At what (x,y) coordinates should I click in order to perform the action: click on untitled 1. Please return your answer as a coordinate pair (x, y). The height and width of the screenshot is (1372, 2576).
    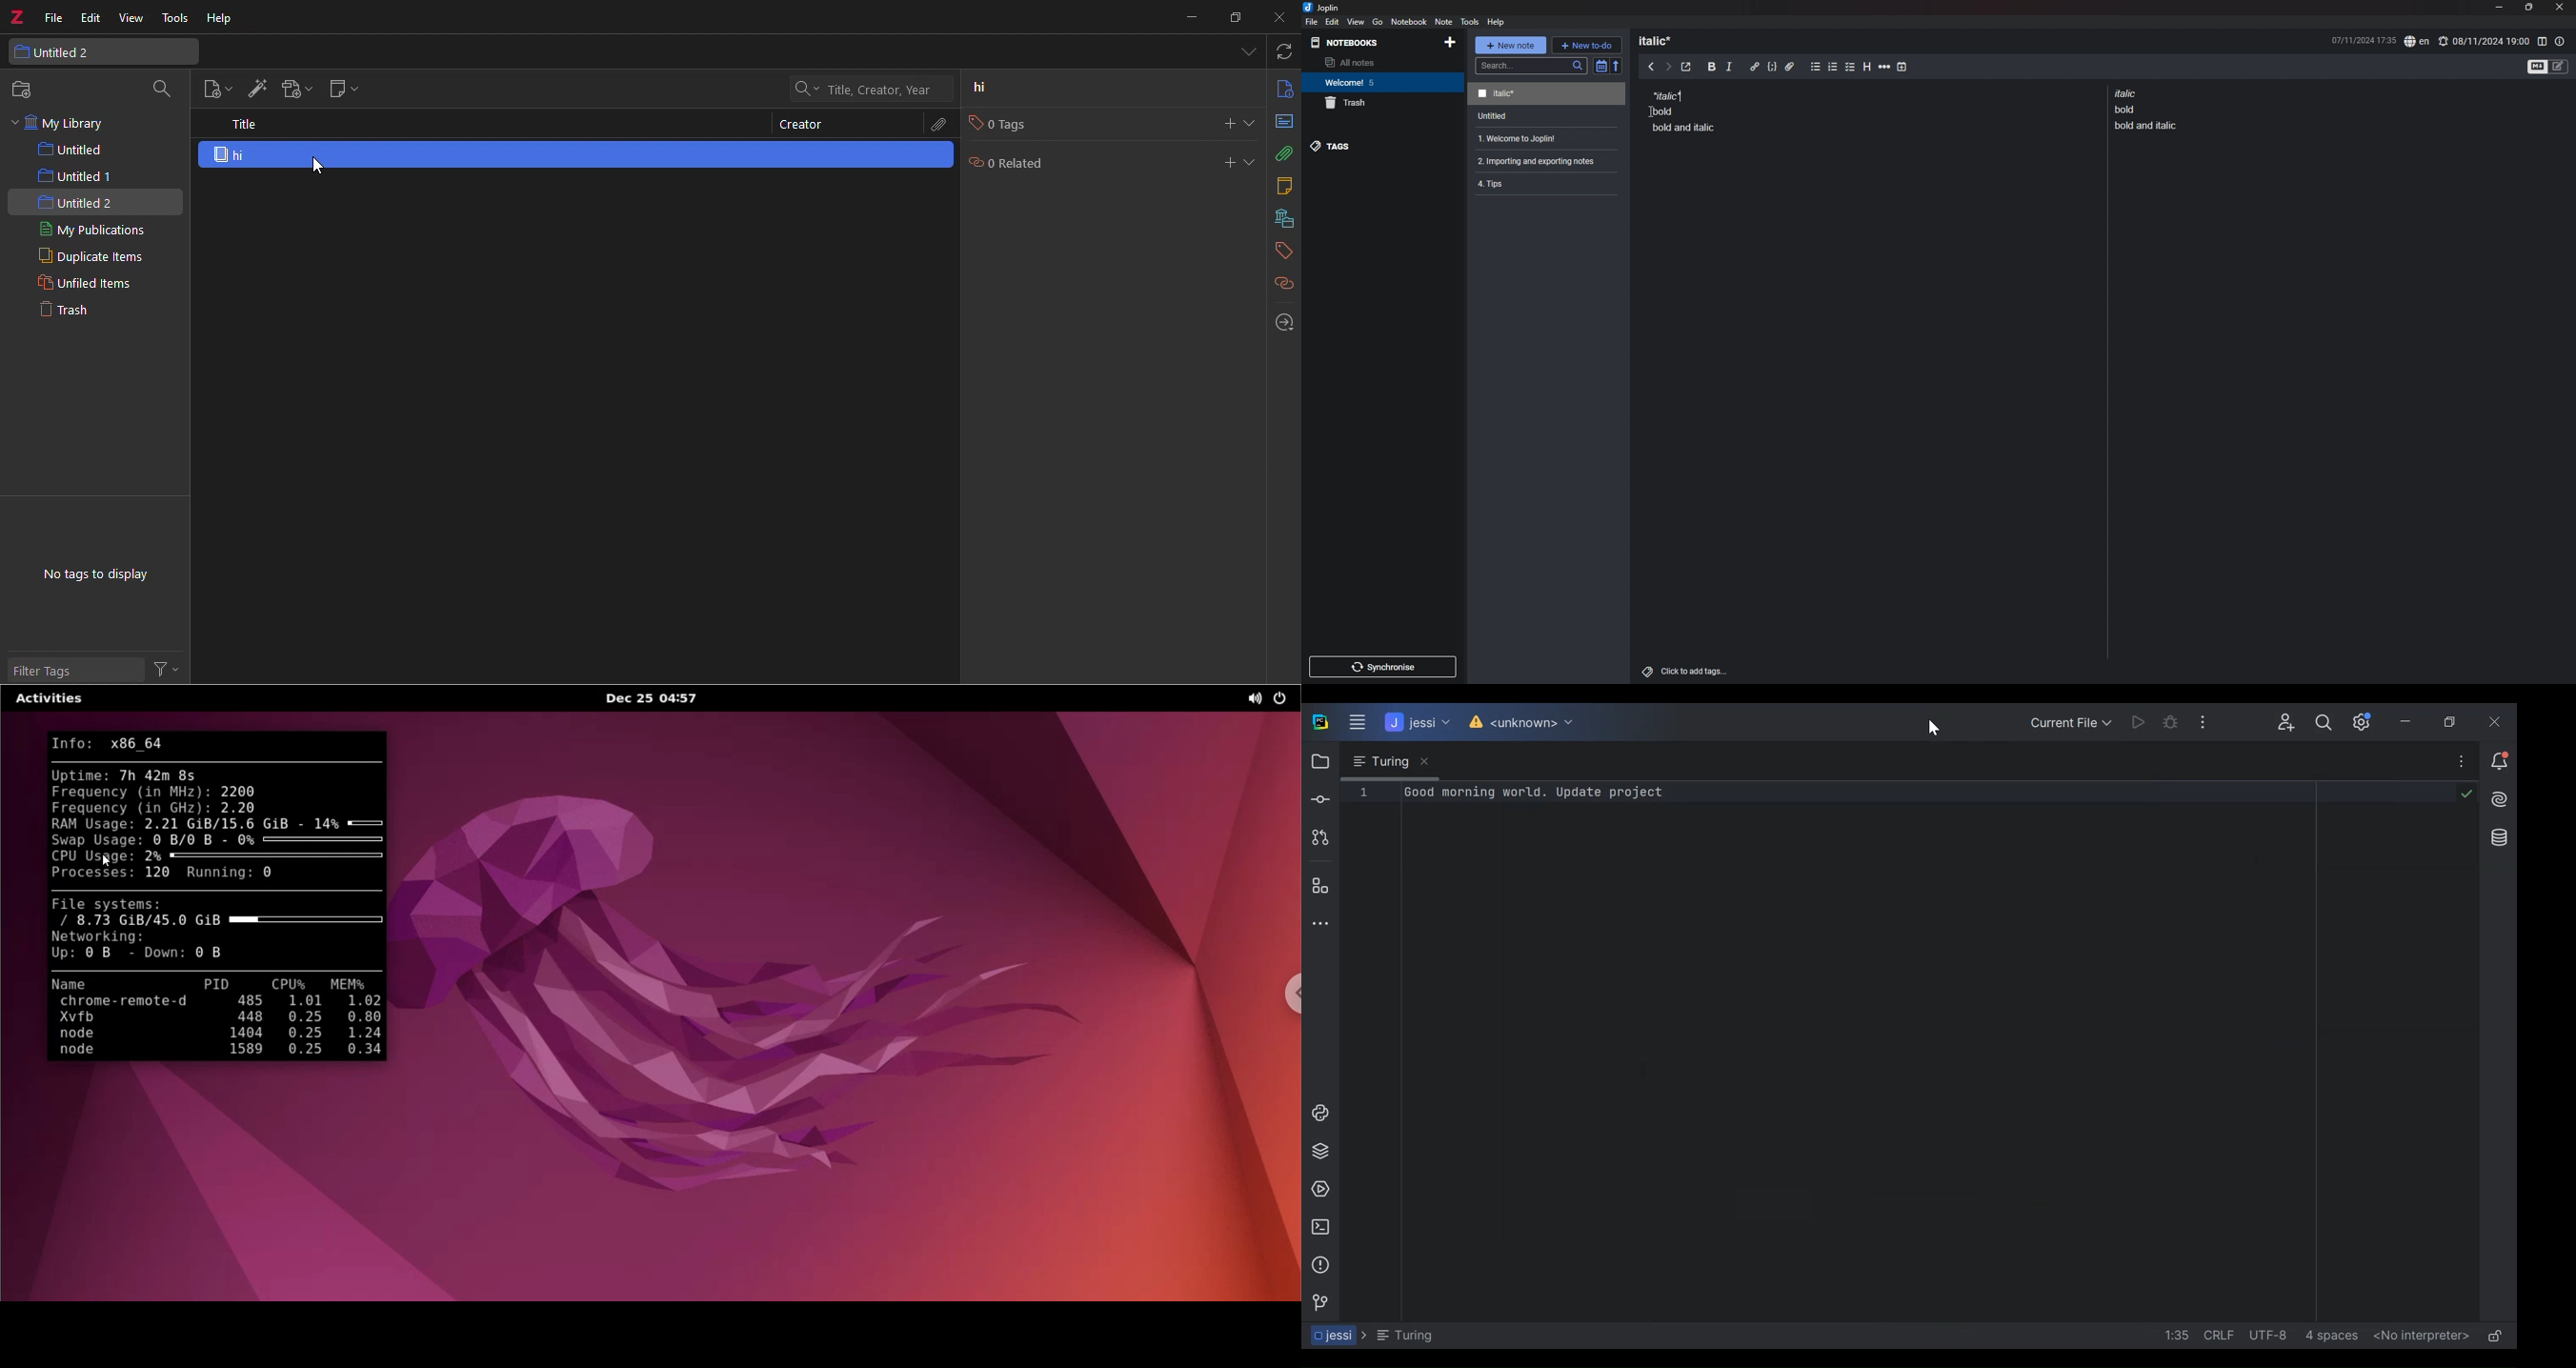
    Looking at the image, I should click on (75, 174).